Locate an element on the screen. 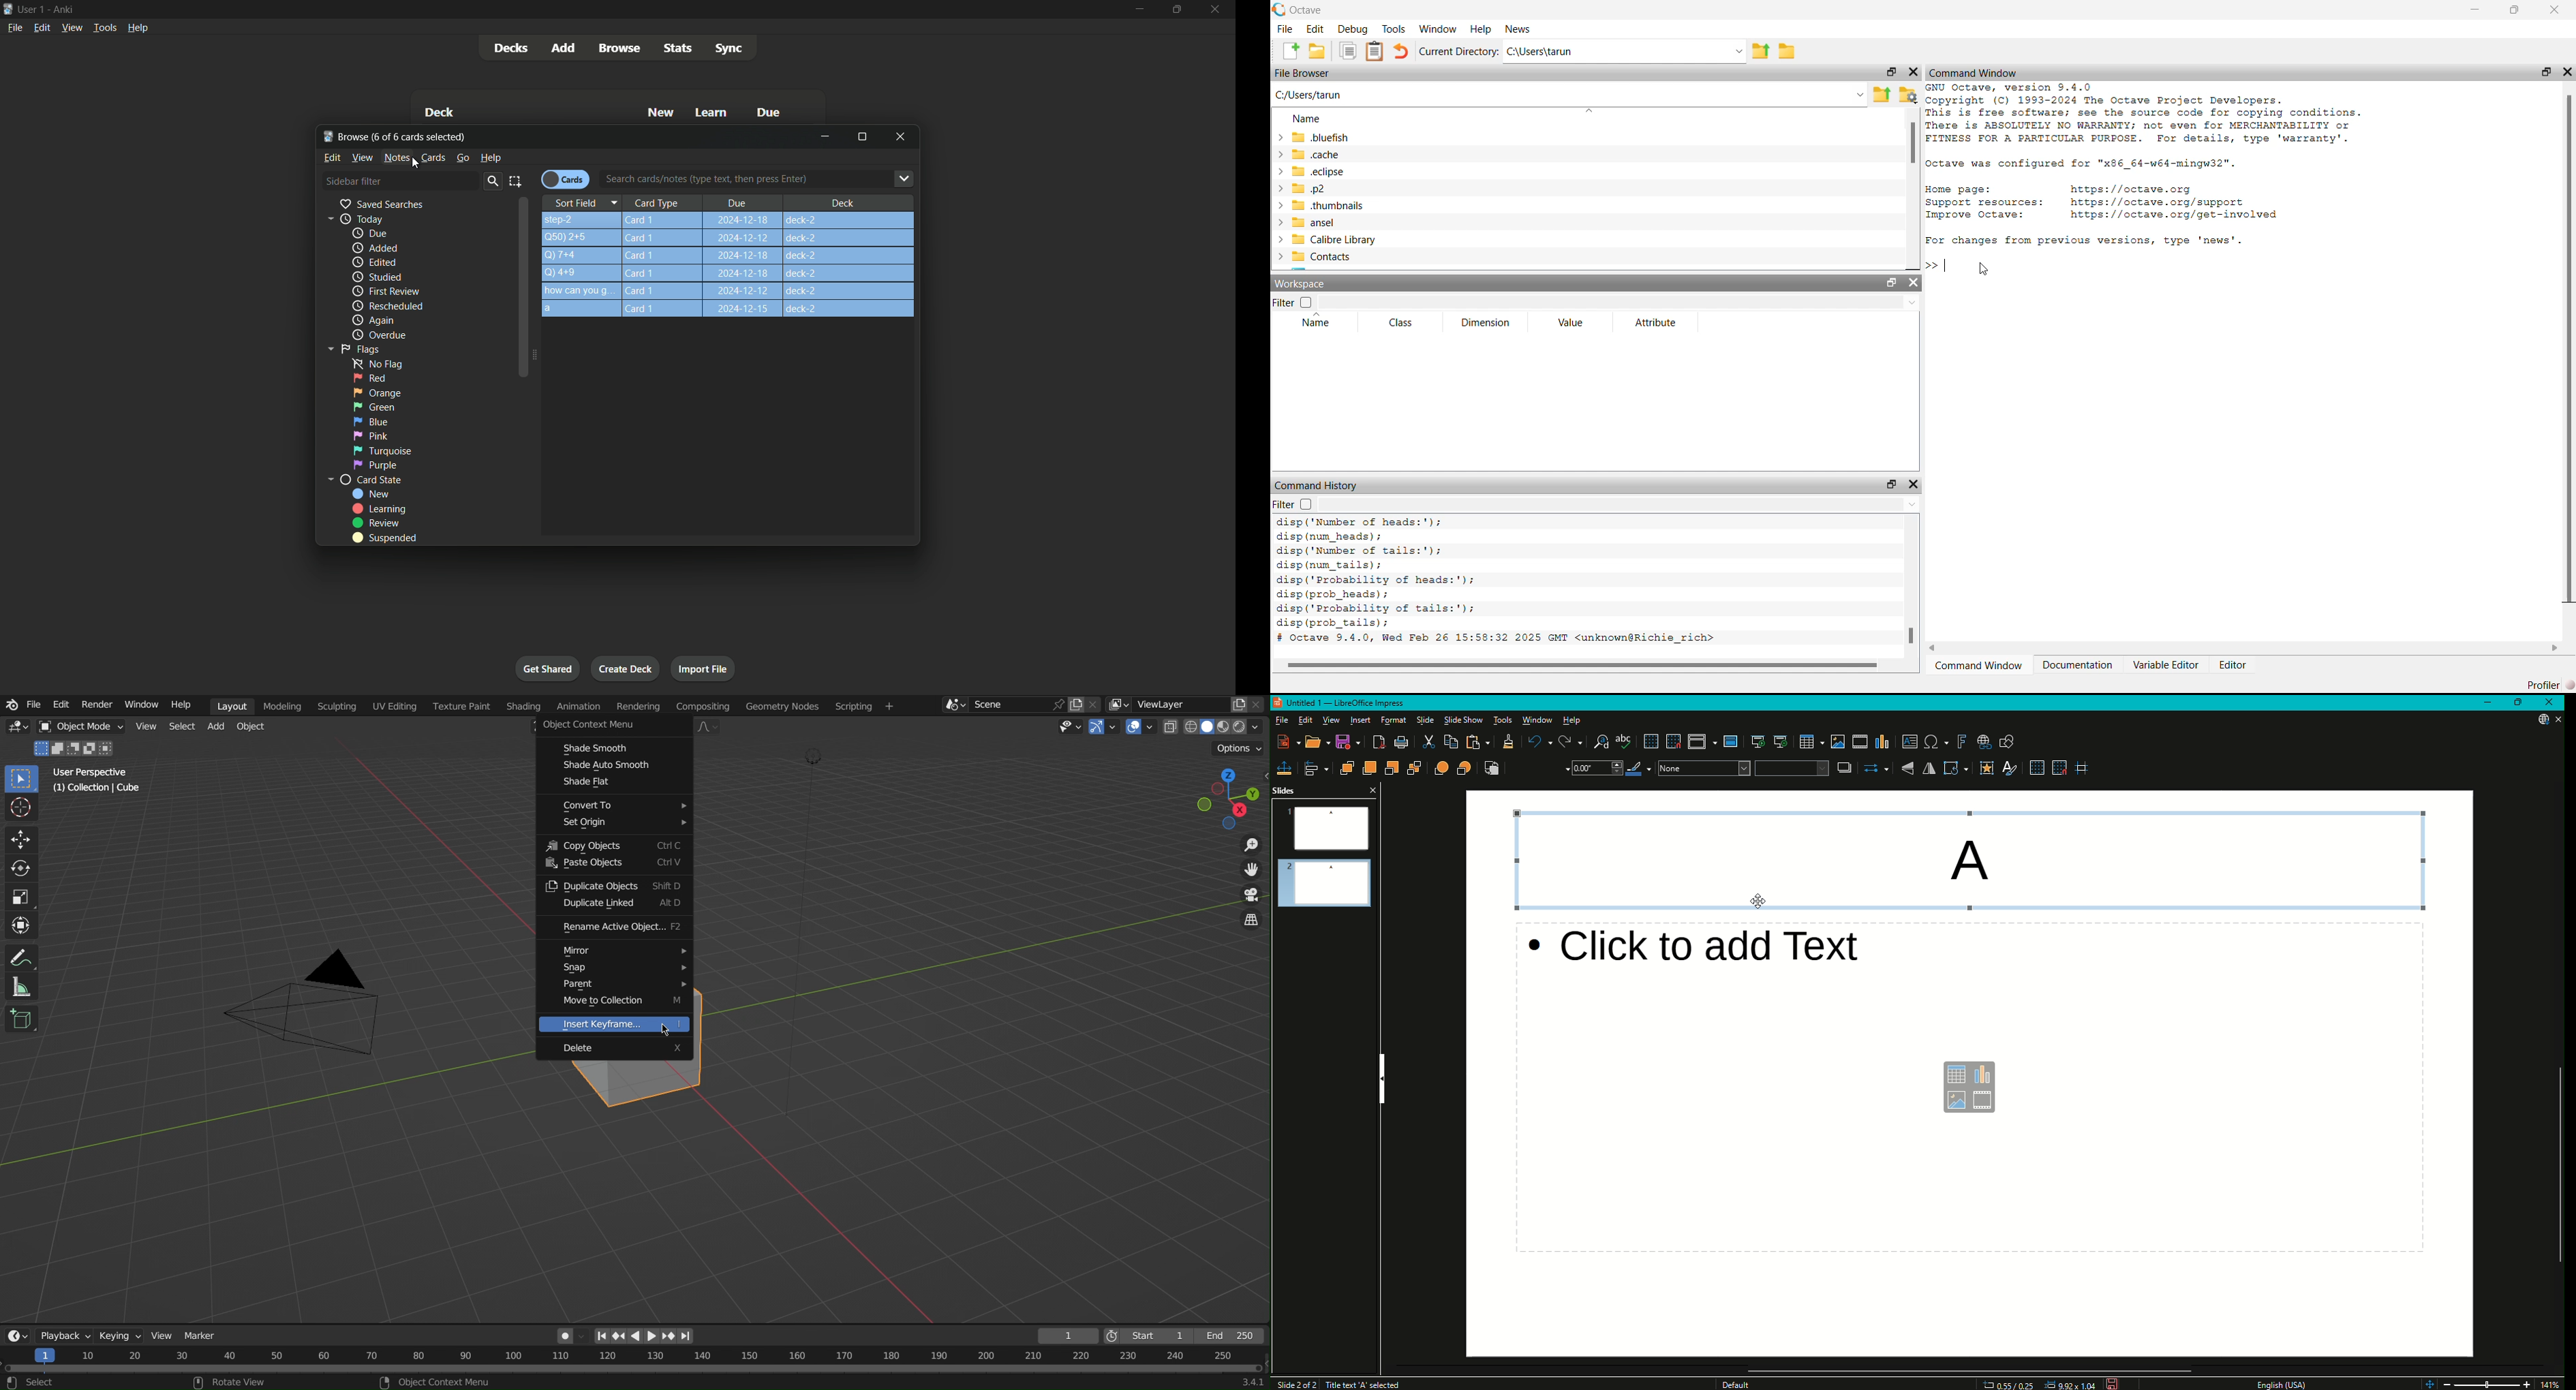 Image resolution: width=2576 pixels, height=1400 pixels. blue is located at coordinates (370, 422).